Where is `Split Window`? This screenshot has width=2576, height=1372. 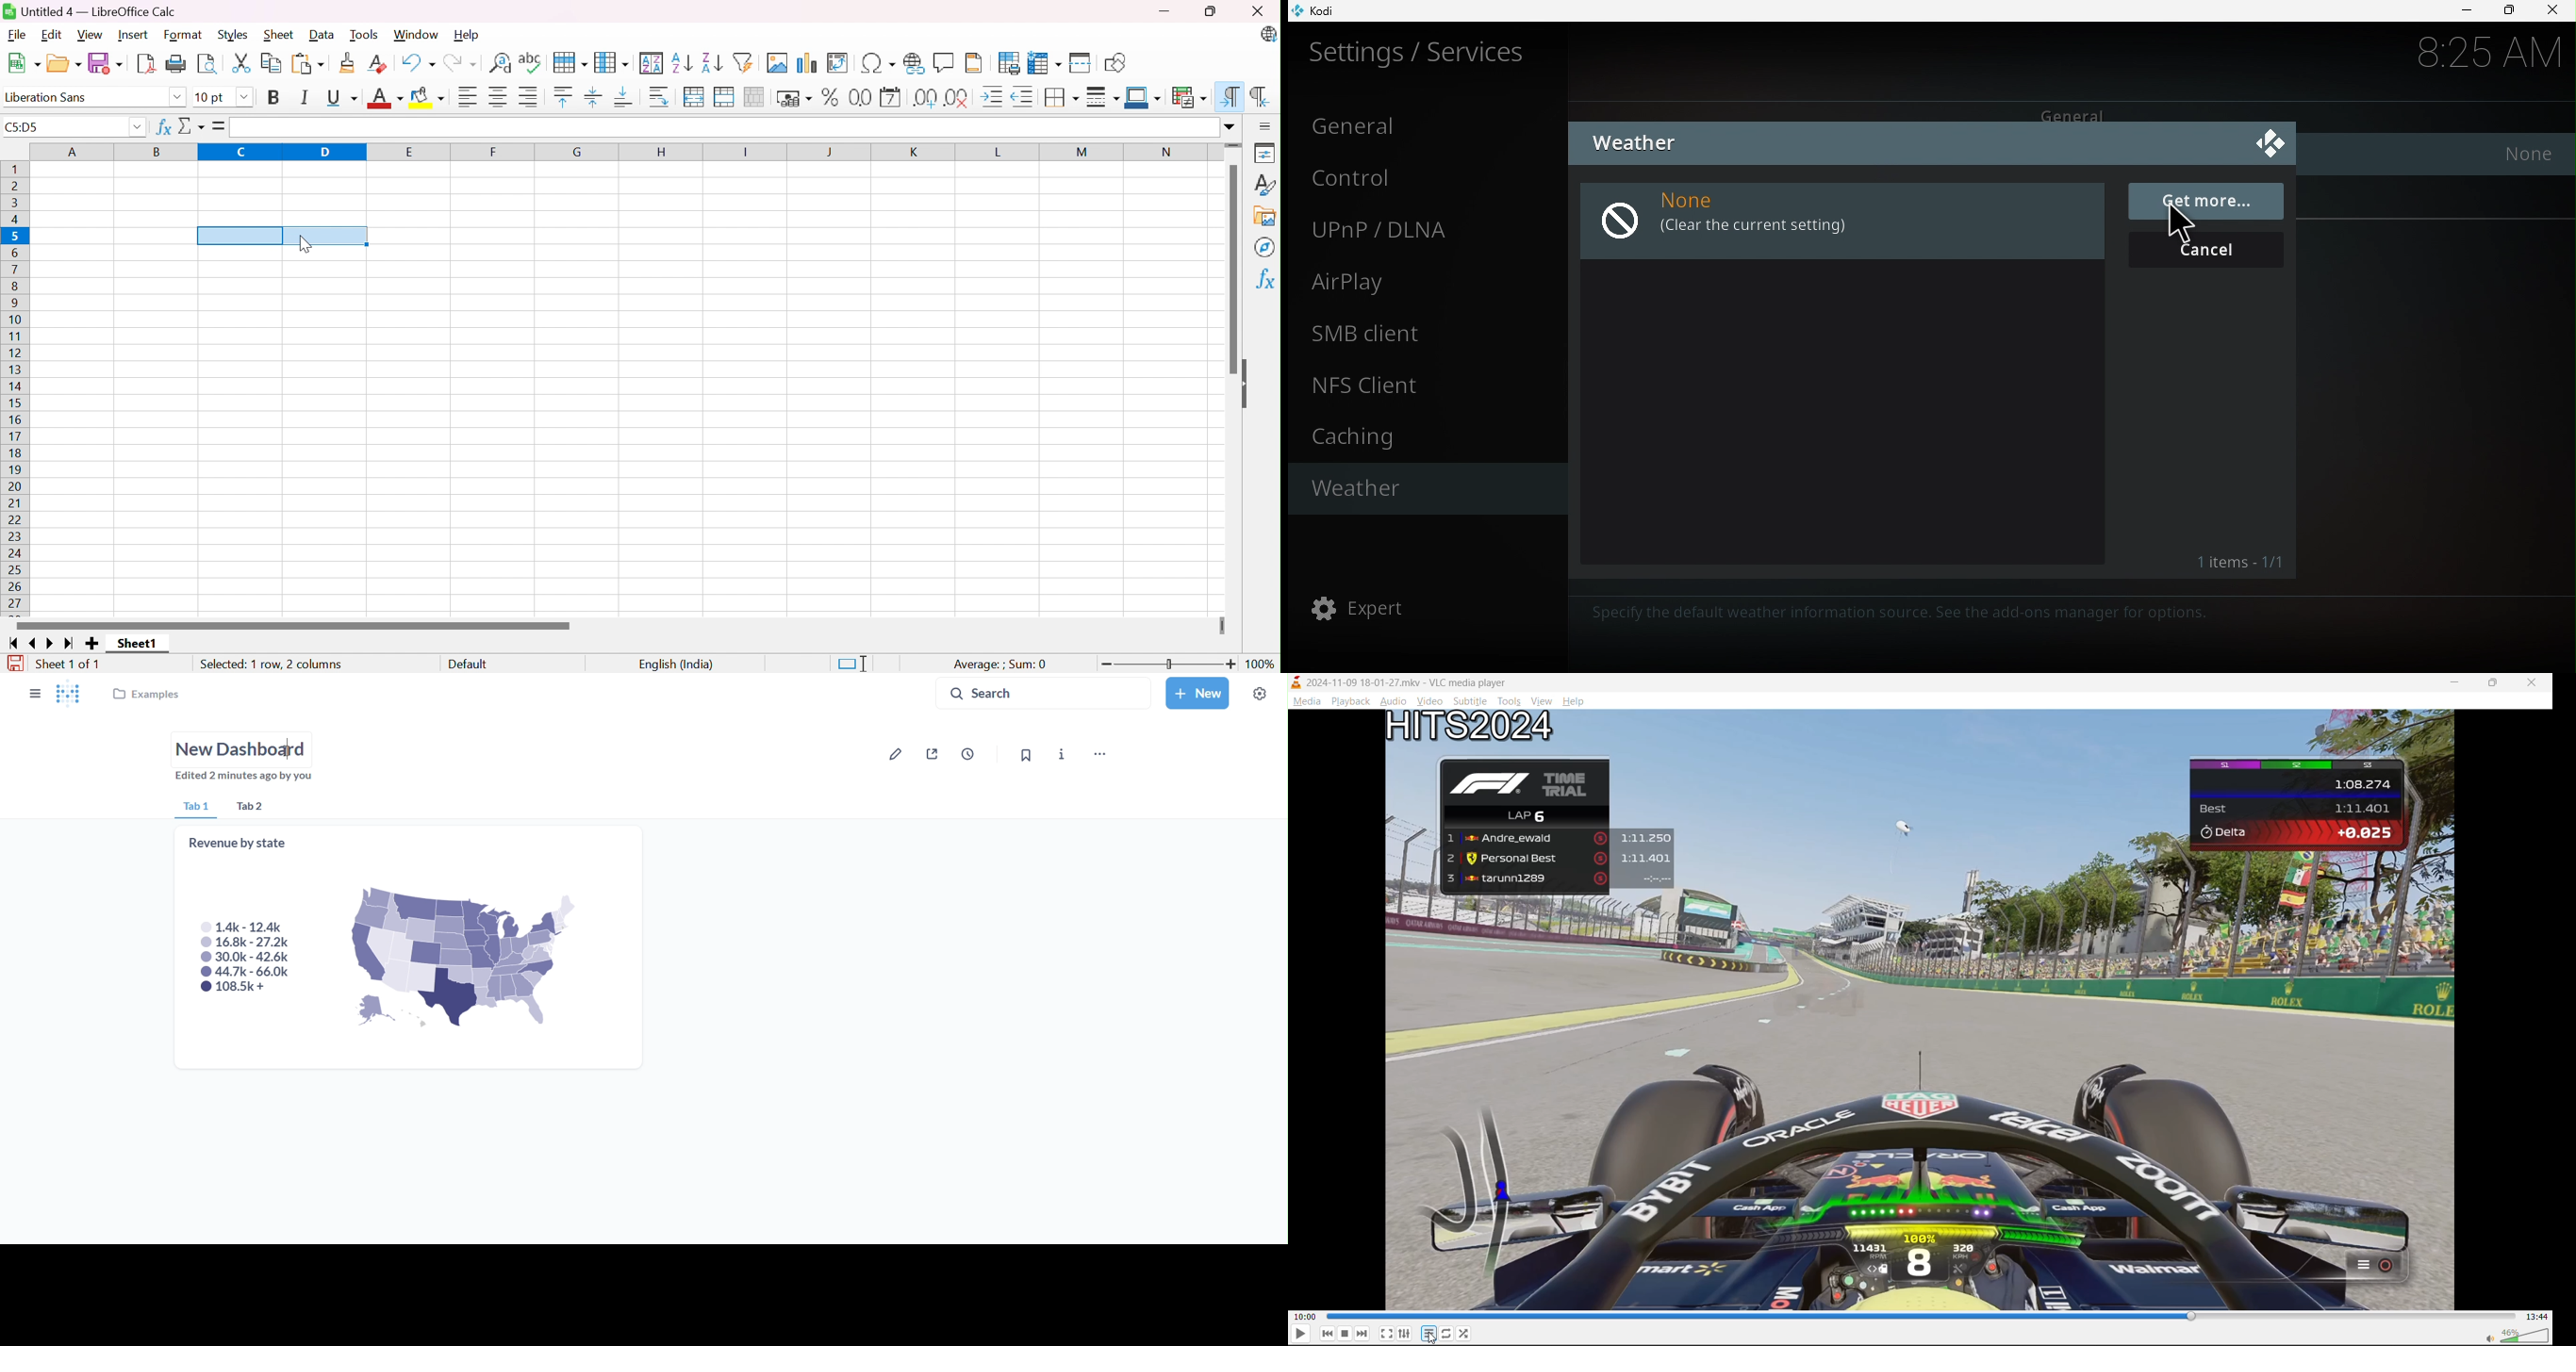 Split Window is located at coordinates (1082, 62).